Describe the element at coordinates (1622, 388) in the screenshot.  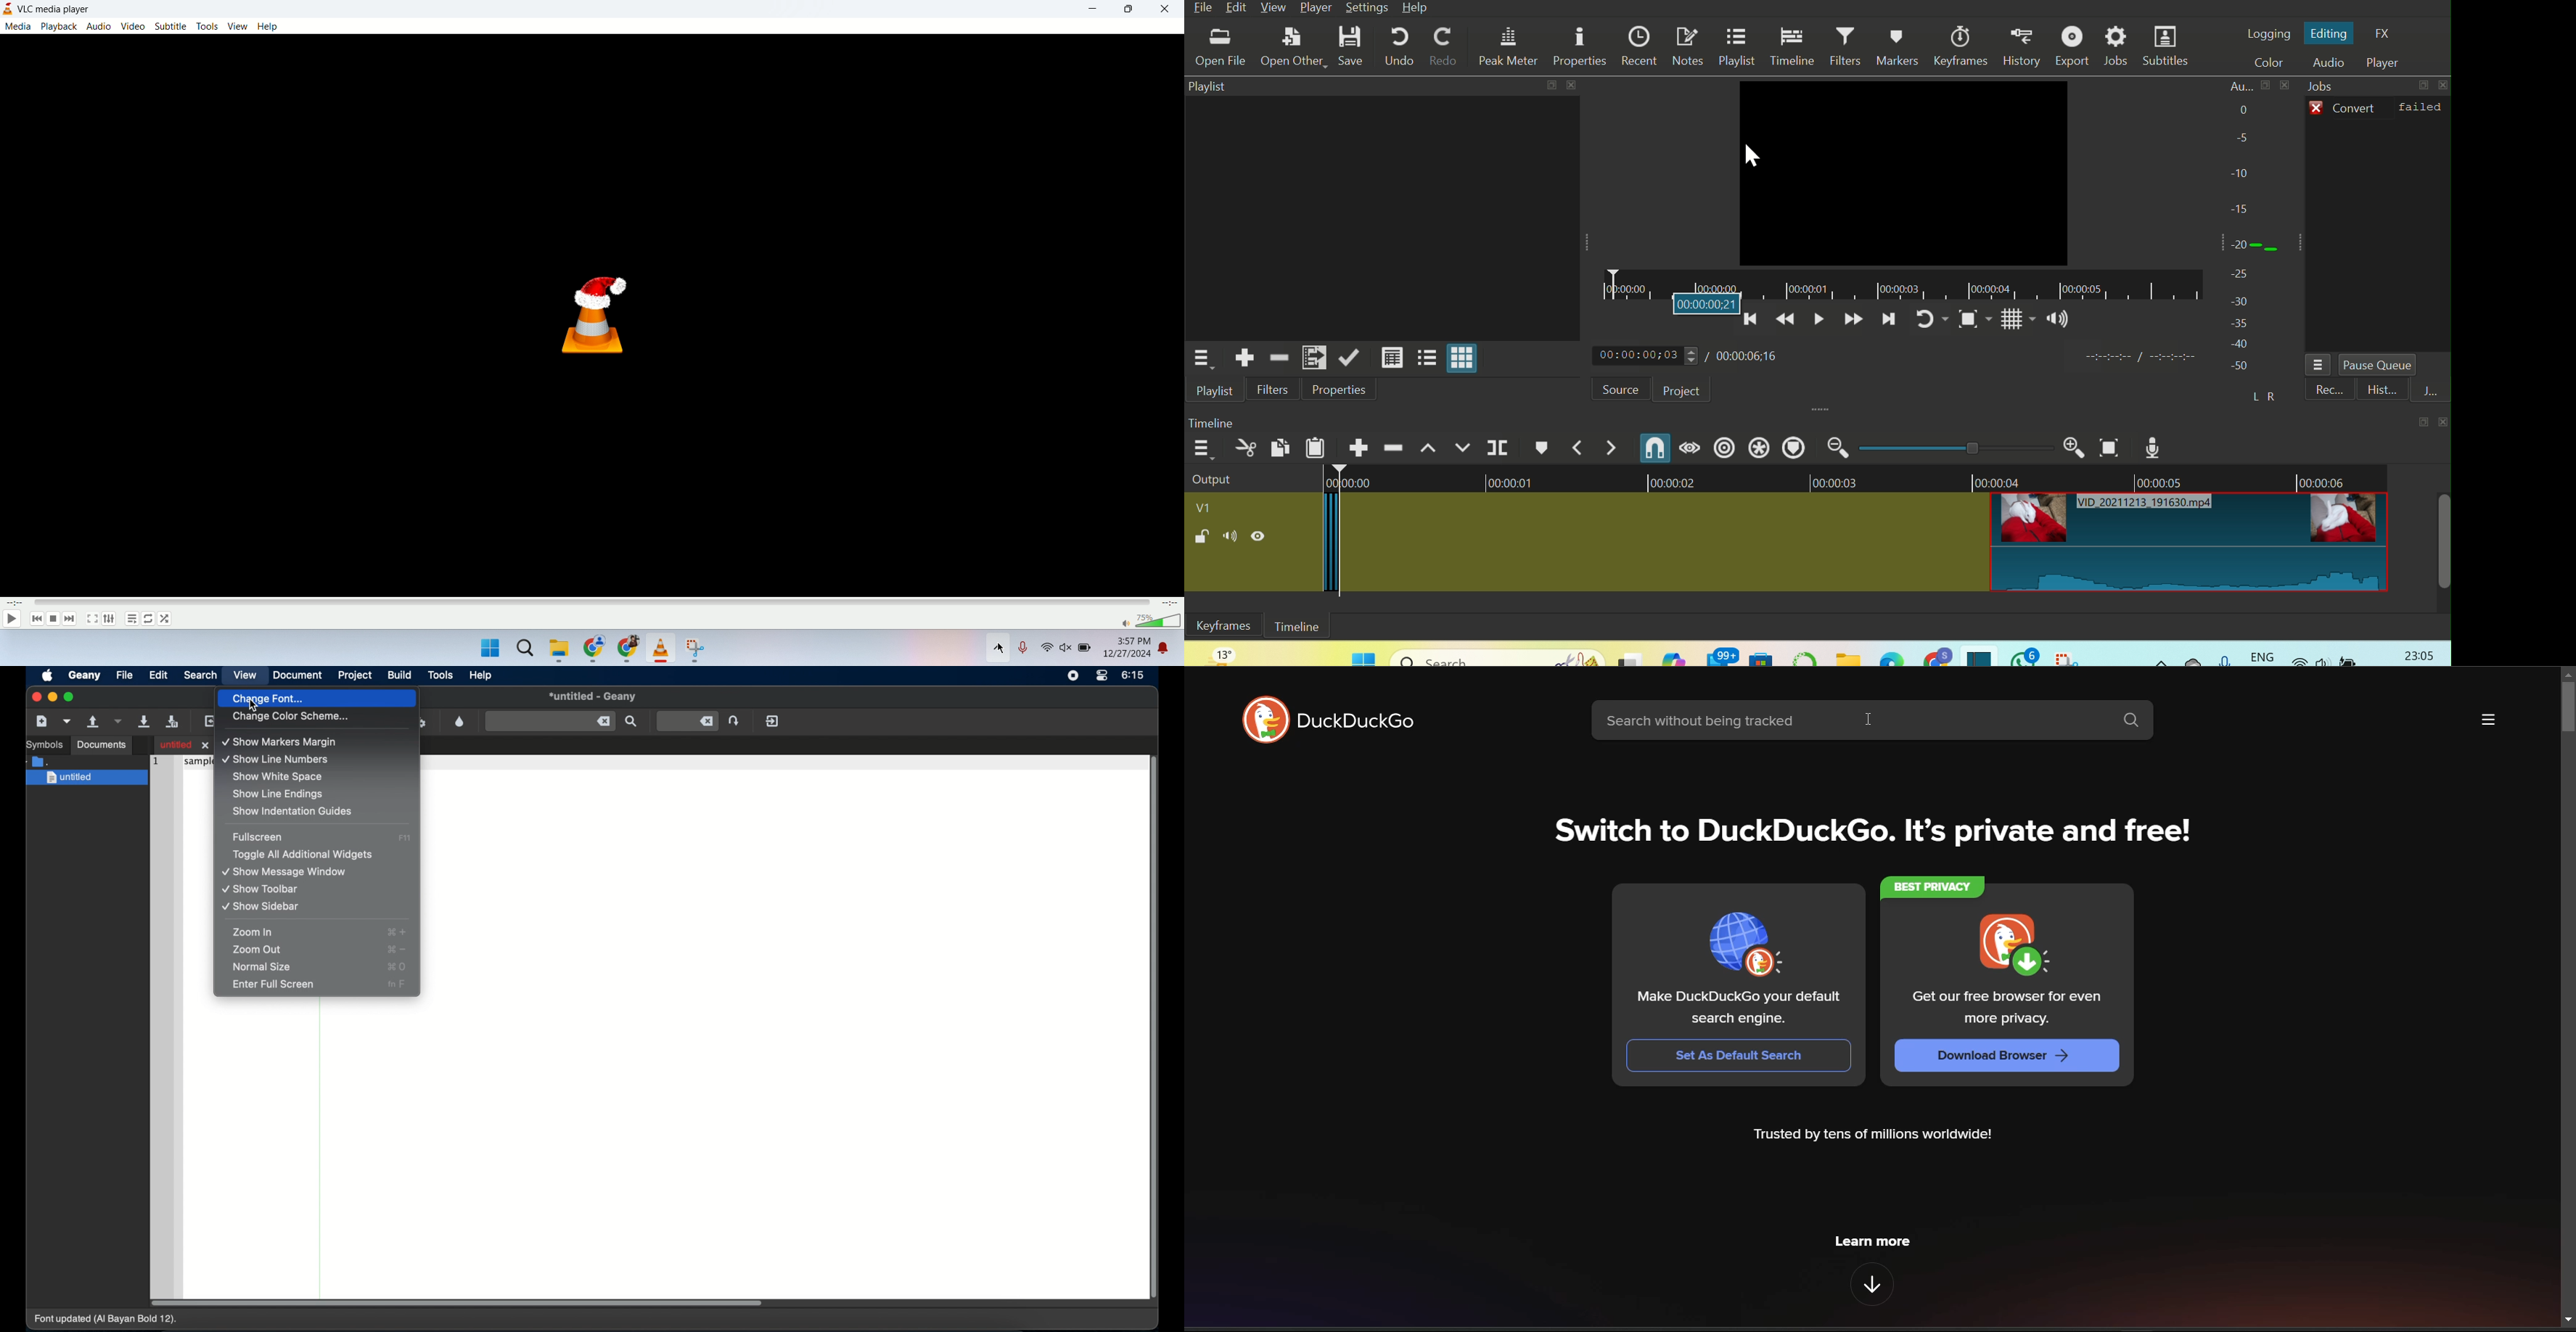
I see `Source` at that location.